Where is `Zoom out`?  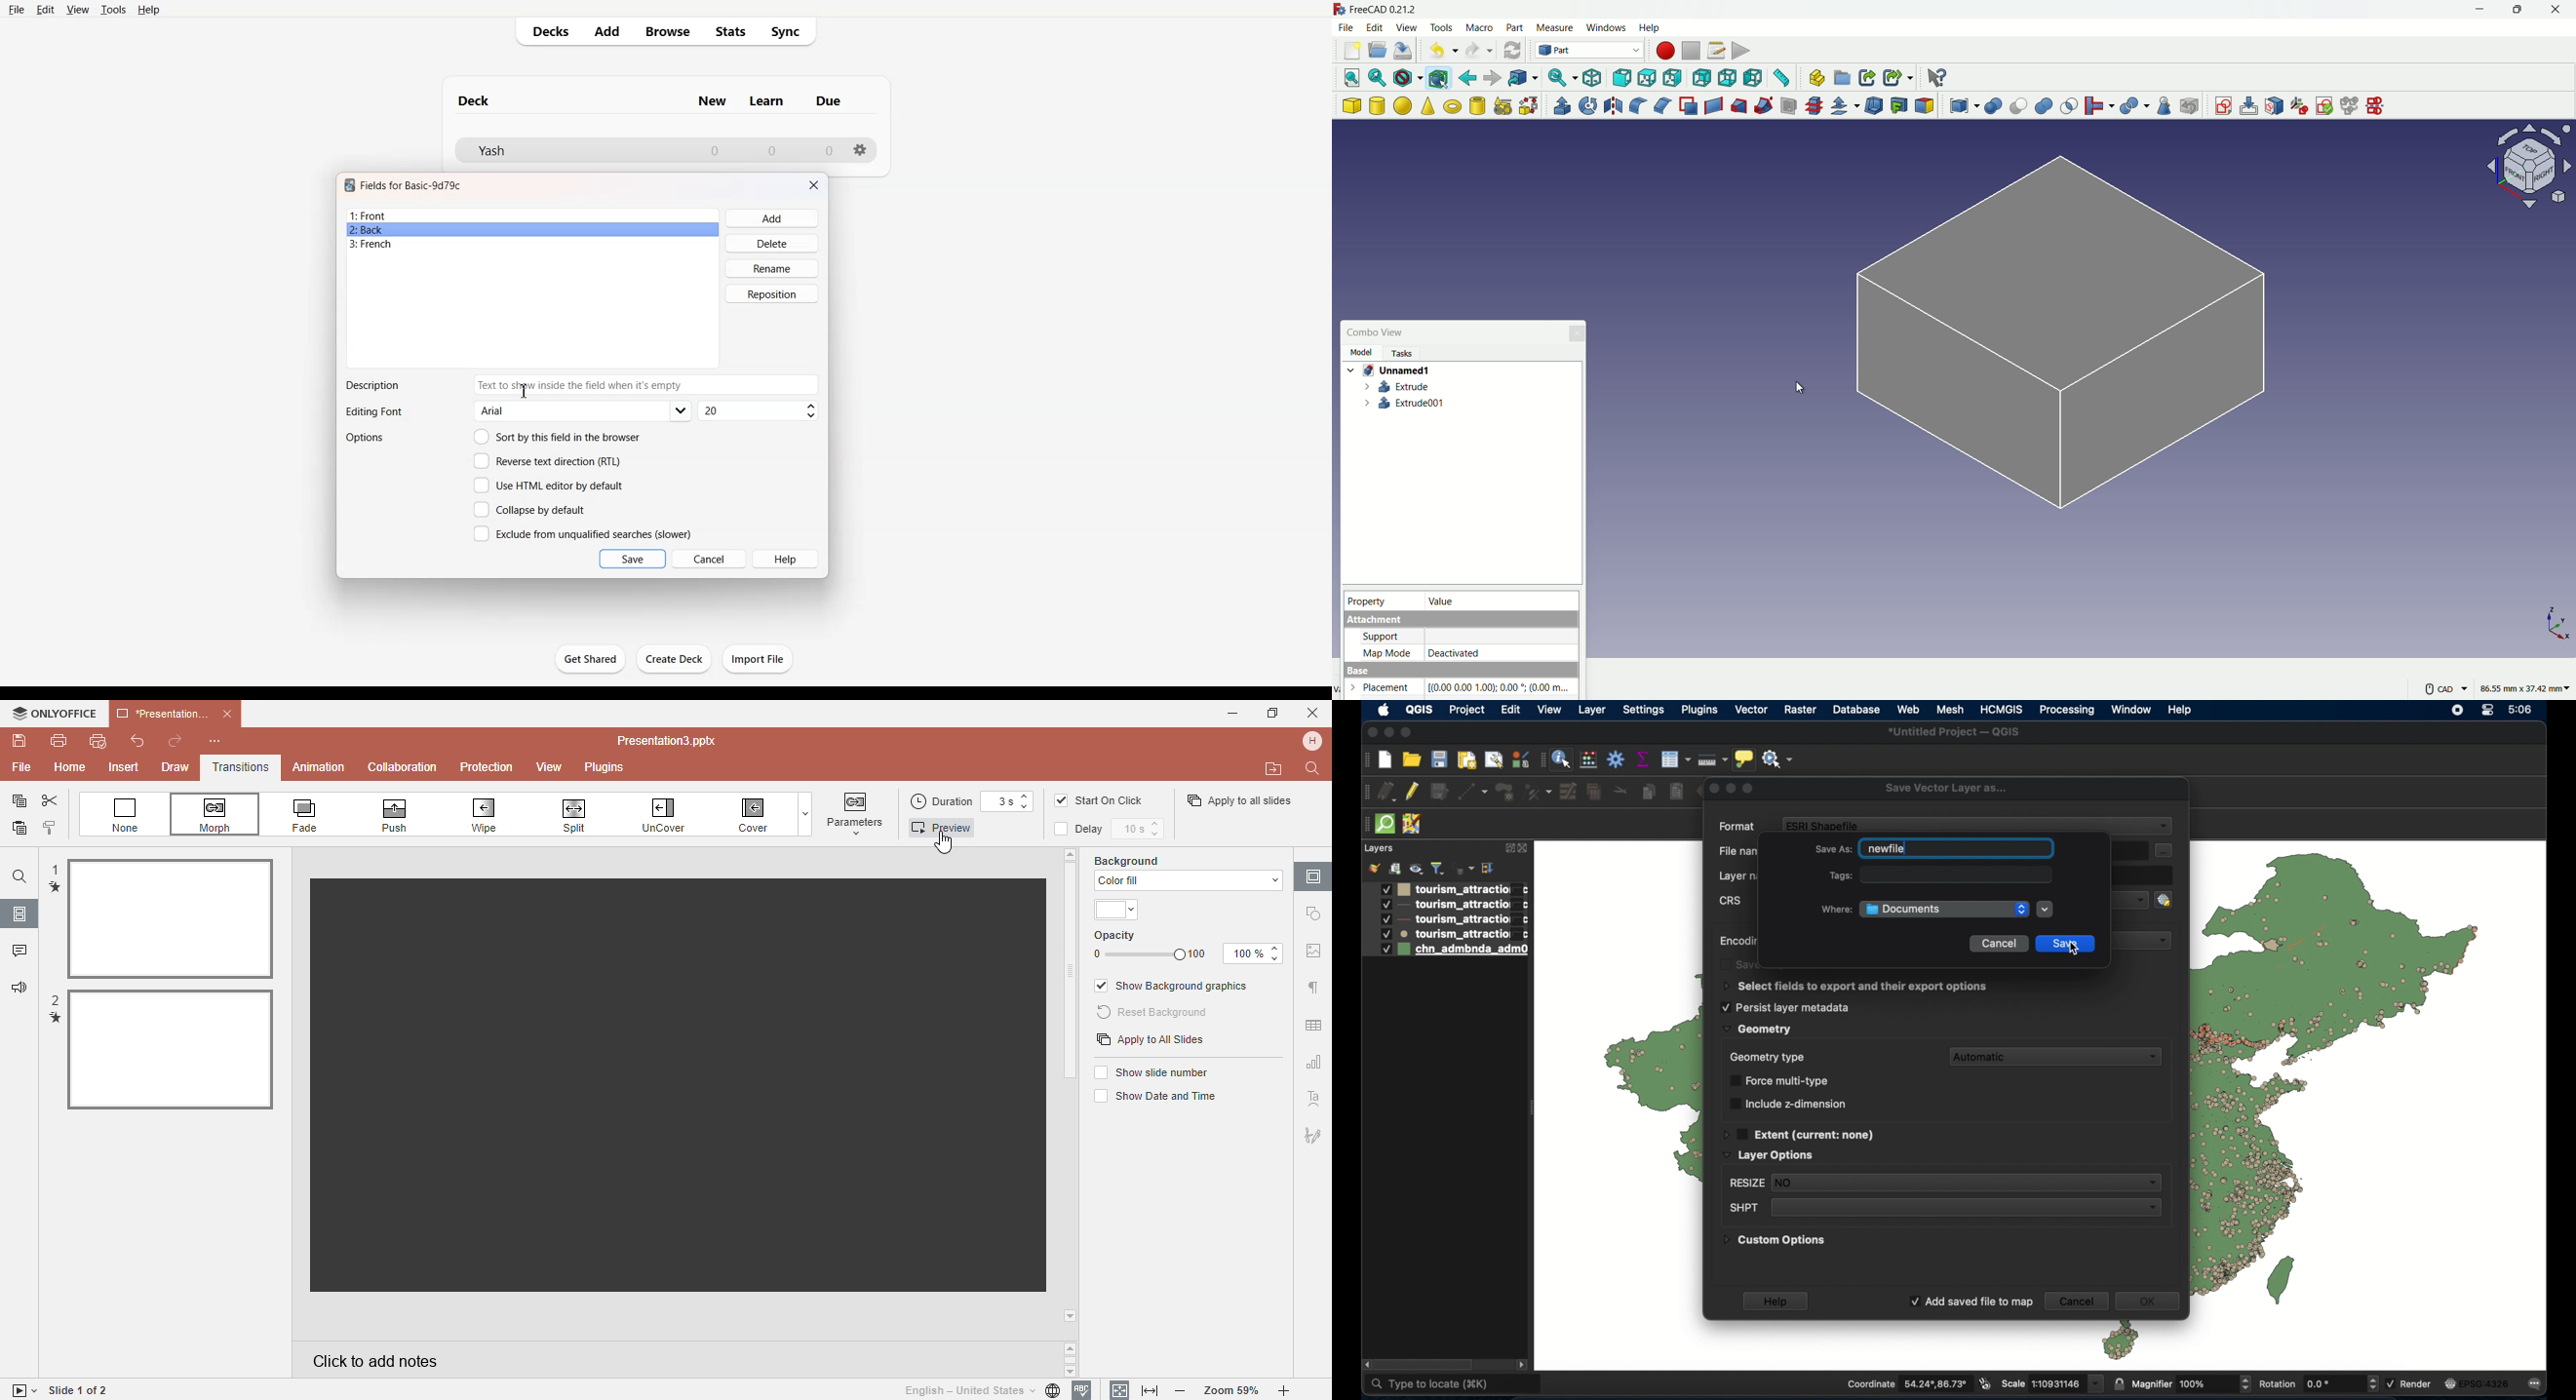
Zoom out is located at coordinates (1185, 1392).